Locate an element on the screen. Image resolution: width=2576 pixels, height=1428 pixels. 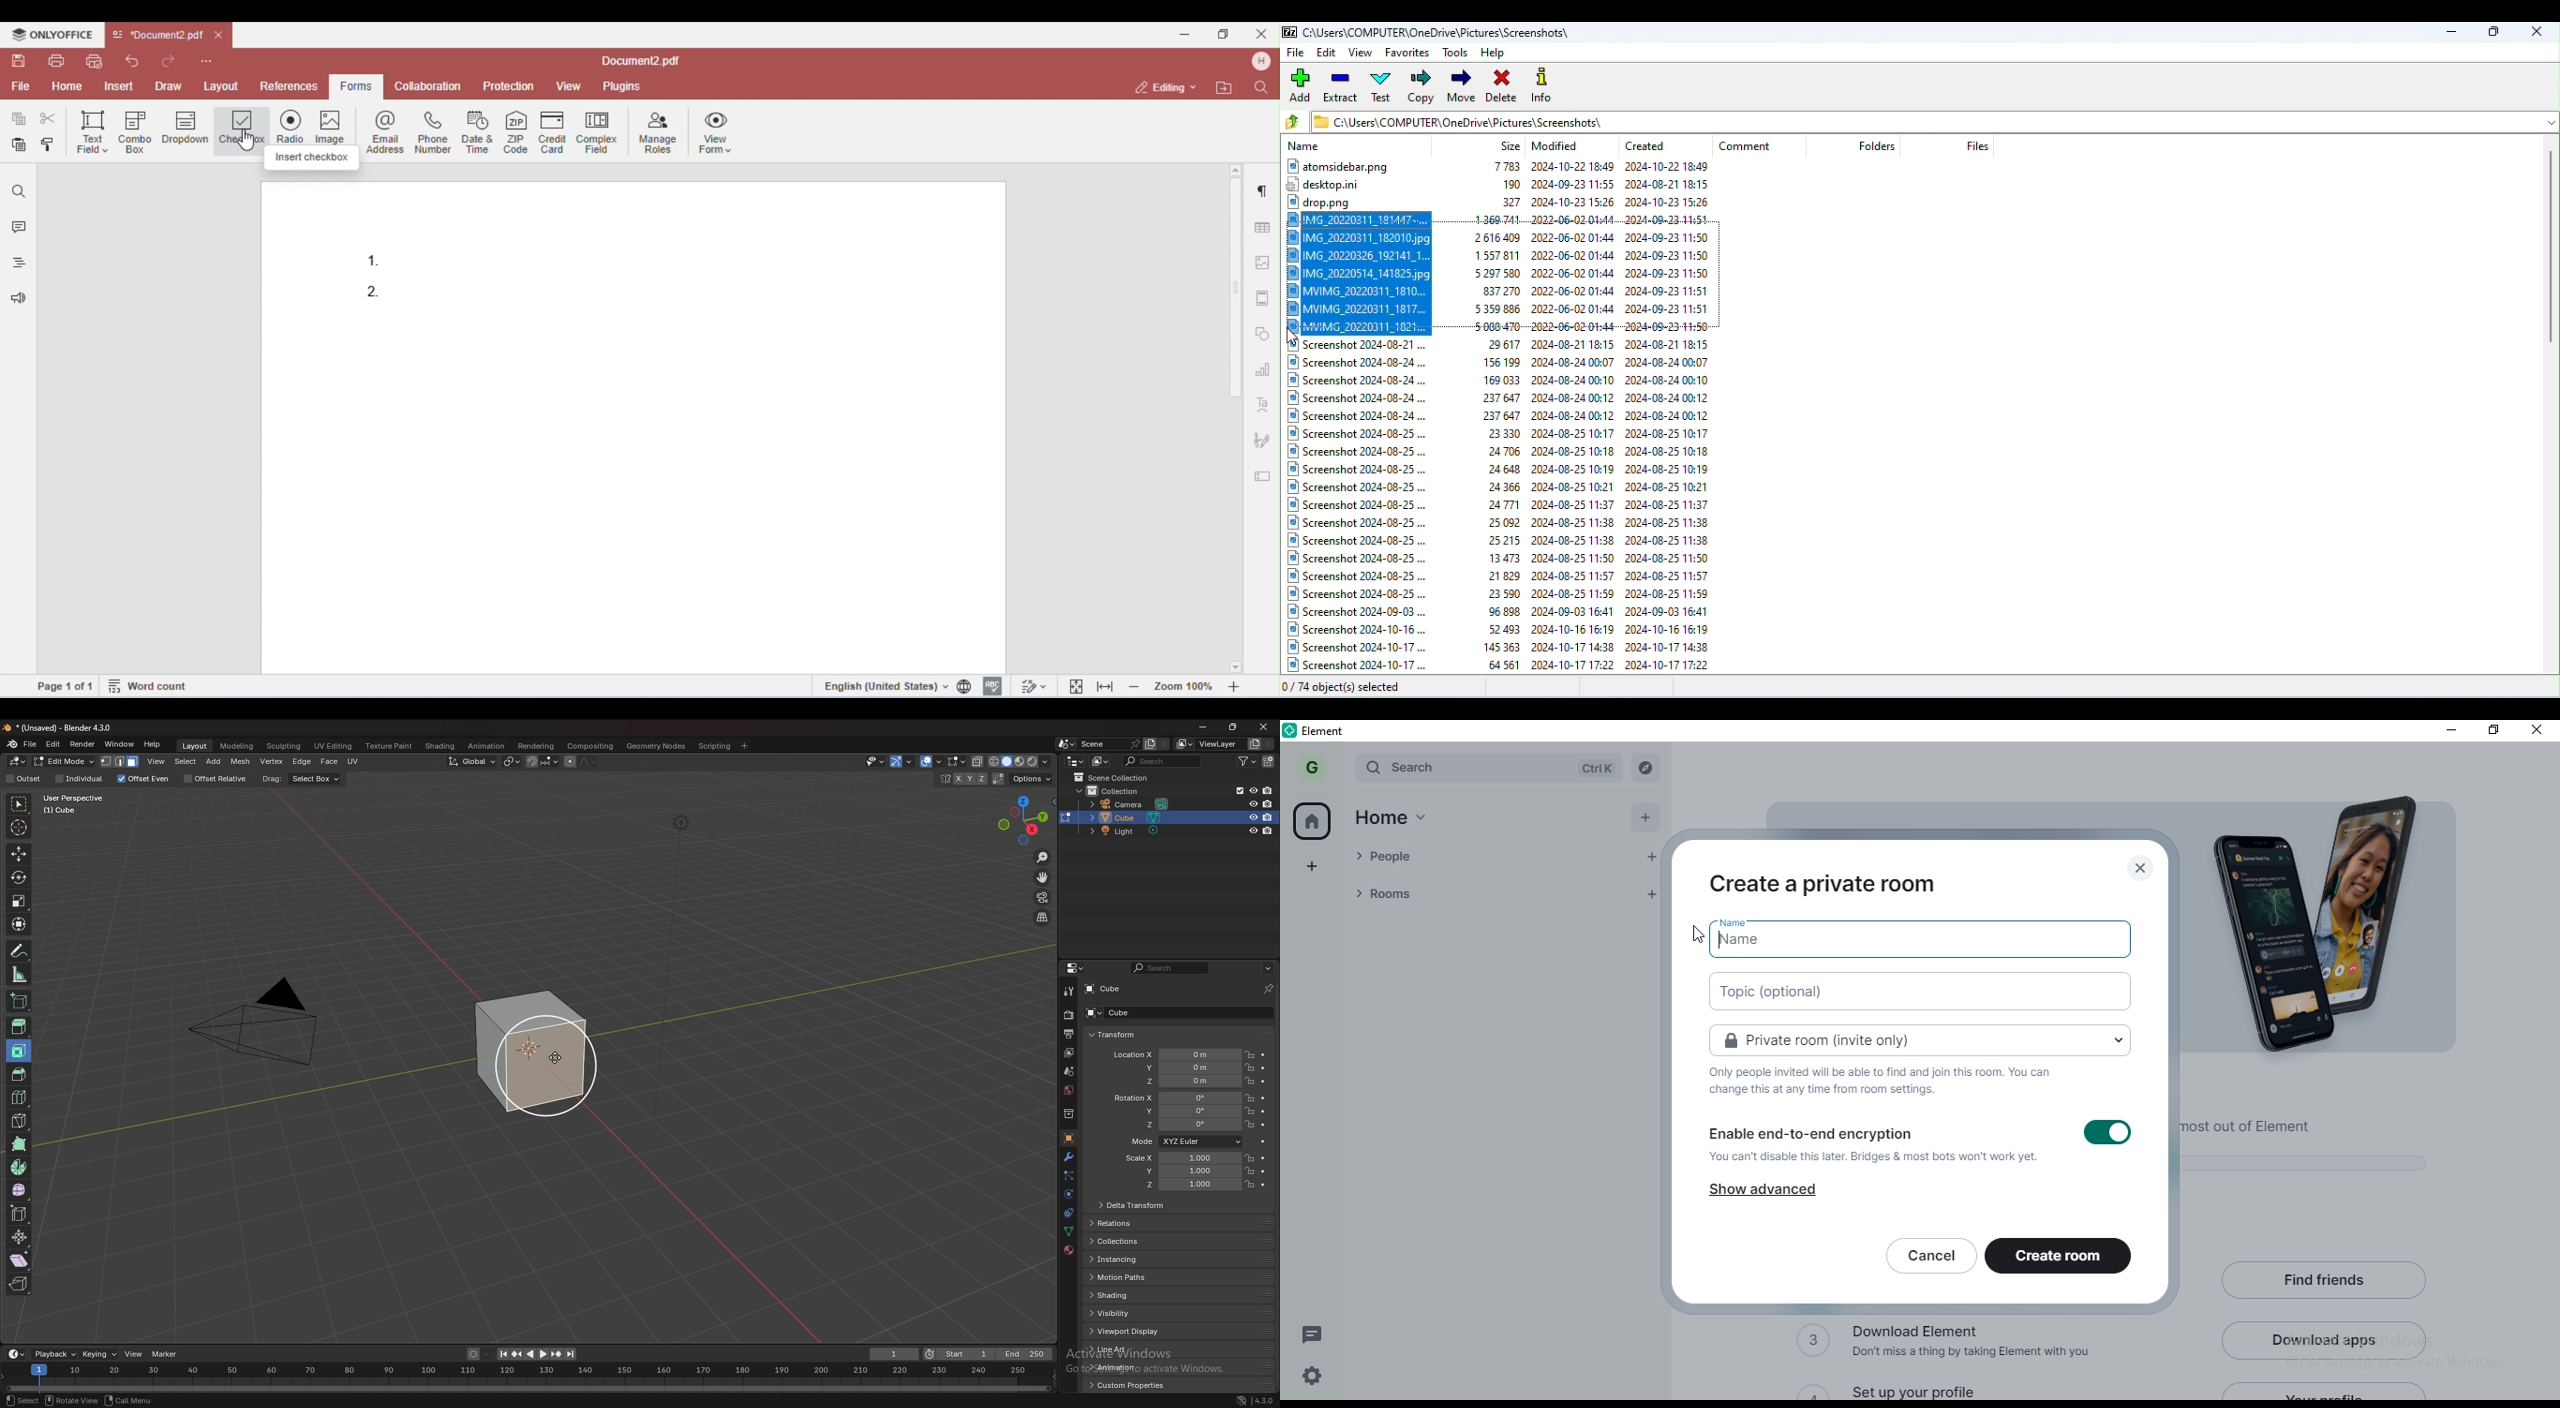
settings is located at coordinates (1307, 1380).